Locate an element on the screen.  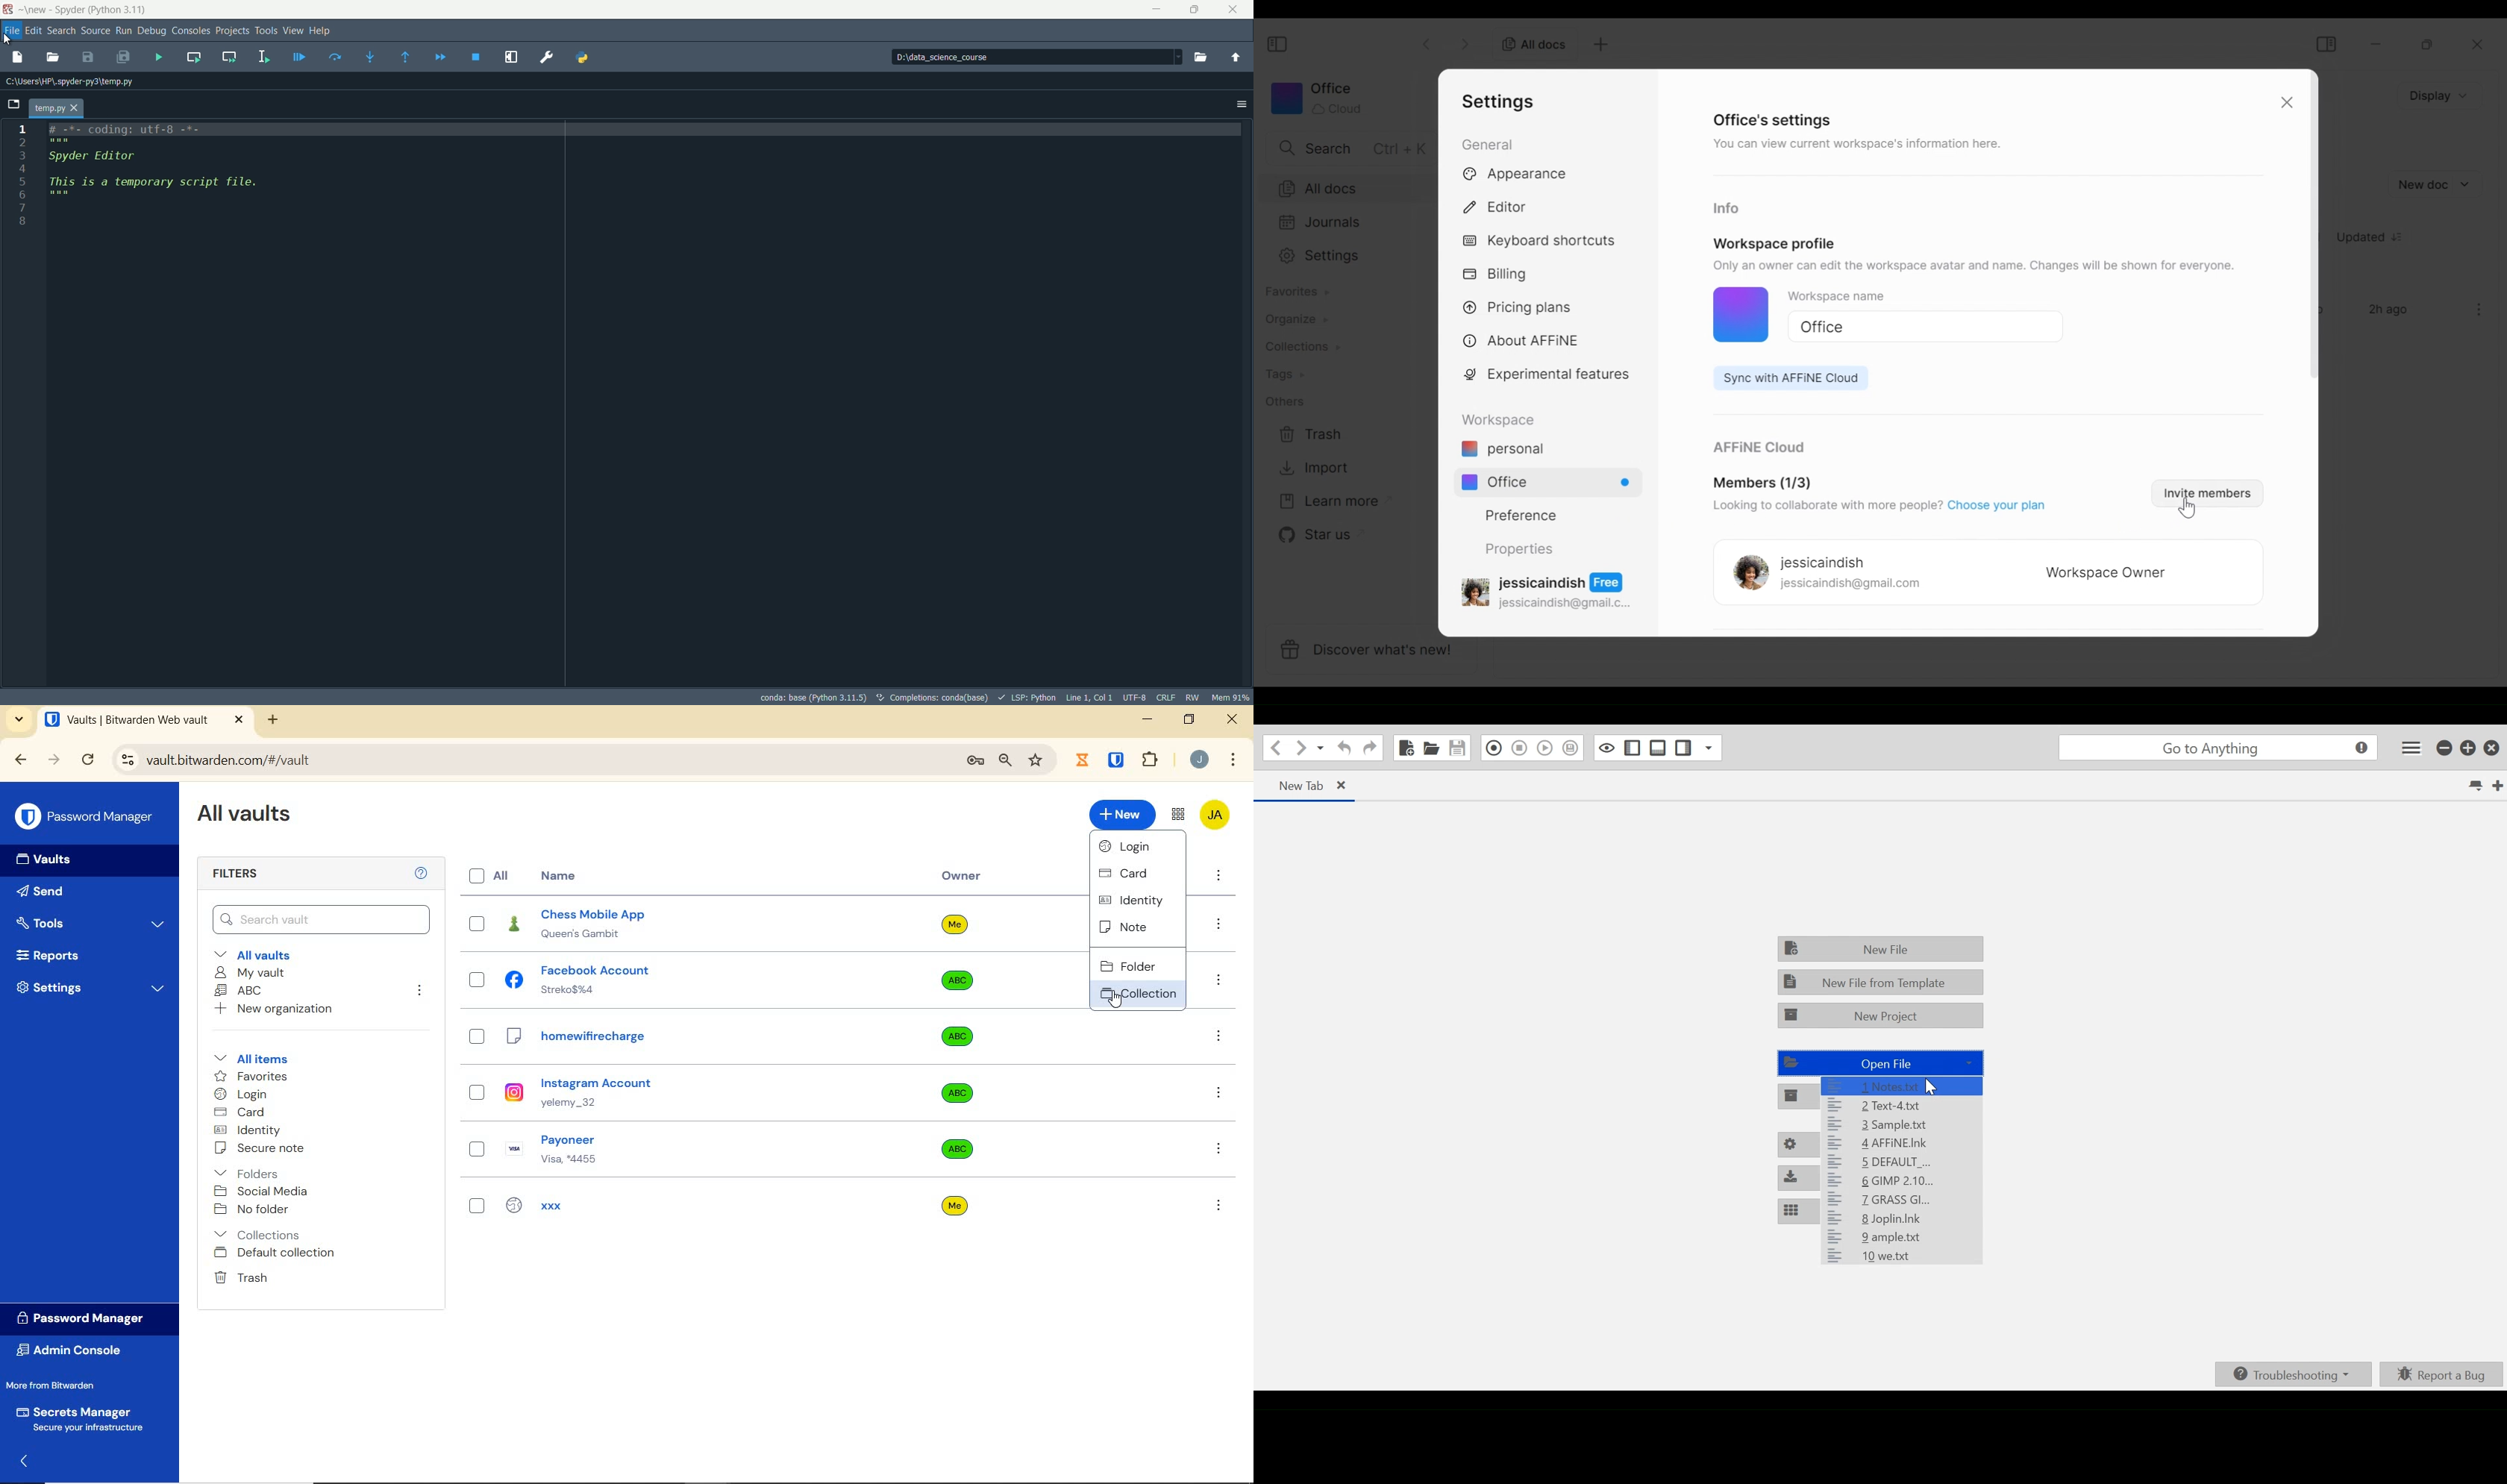
Secrets Manager is located at coordinates (84, 1419).